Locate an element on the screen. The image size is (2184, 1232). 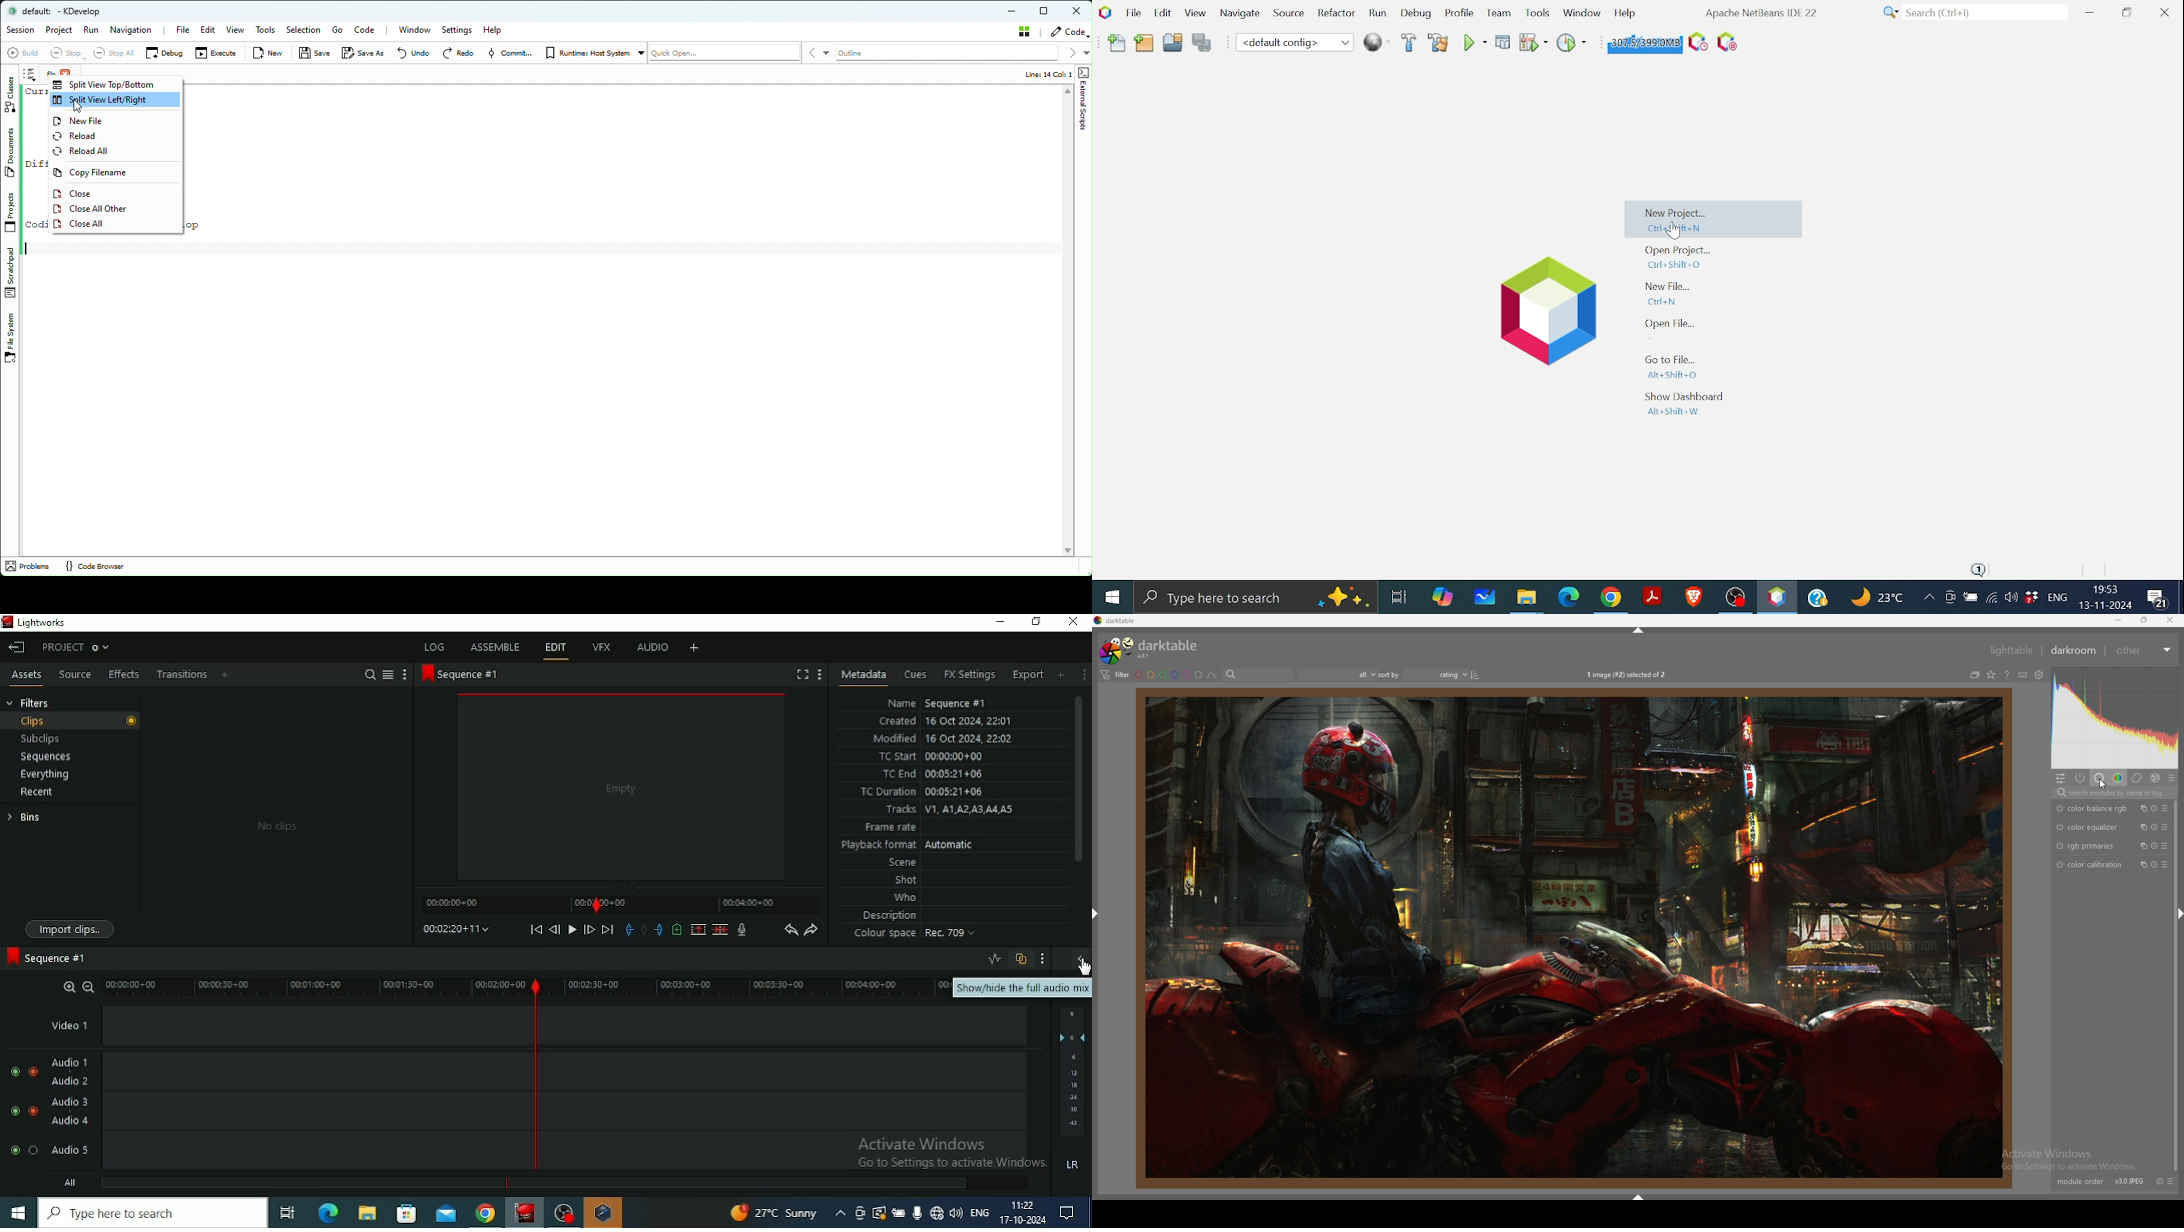
File Explorer is located at coordinates (365, 1214).